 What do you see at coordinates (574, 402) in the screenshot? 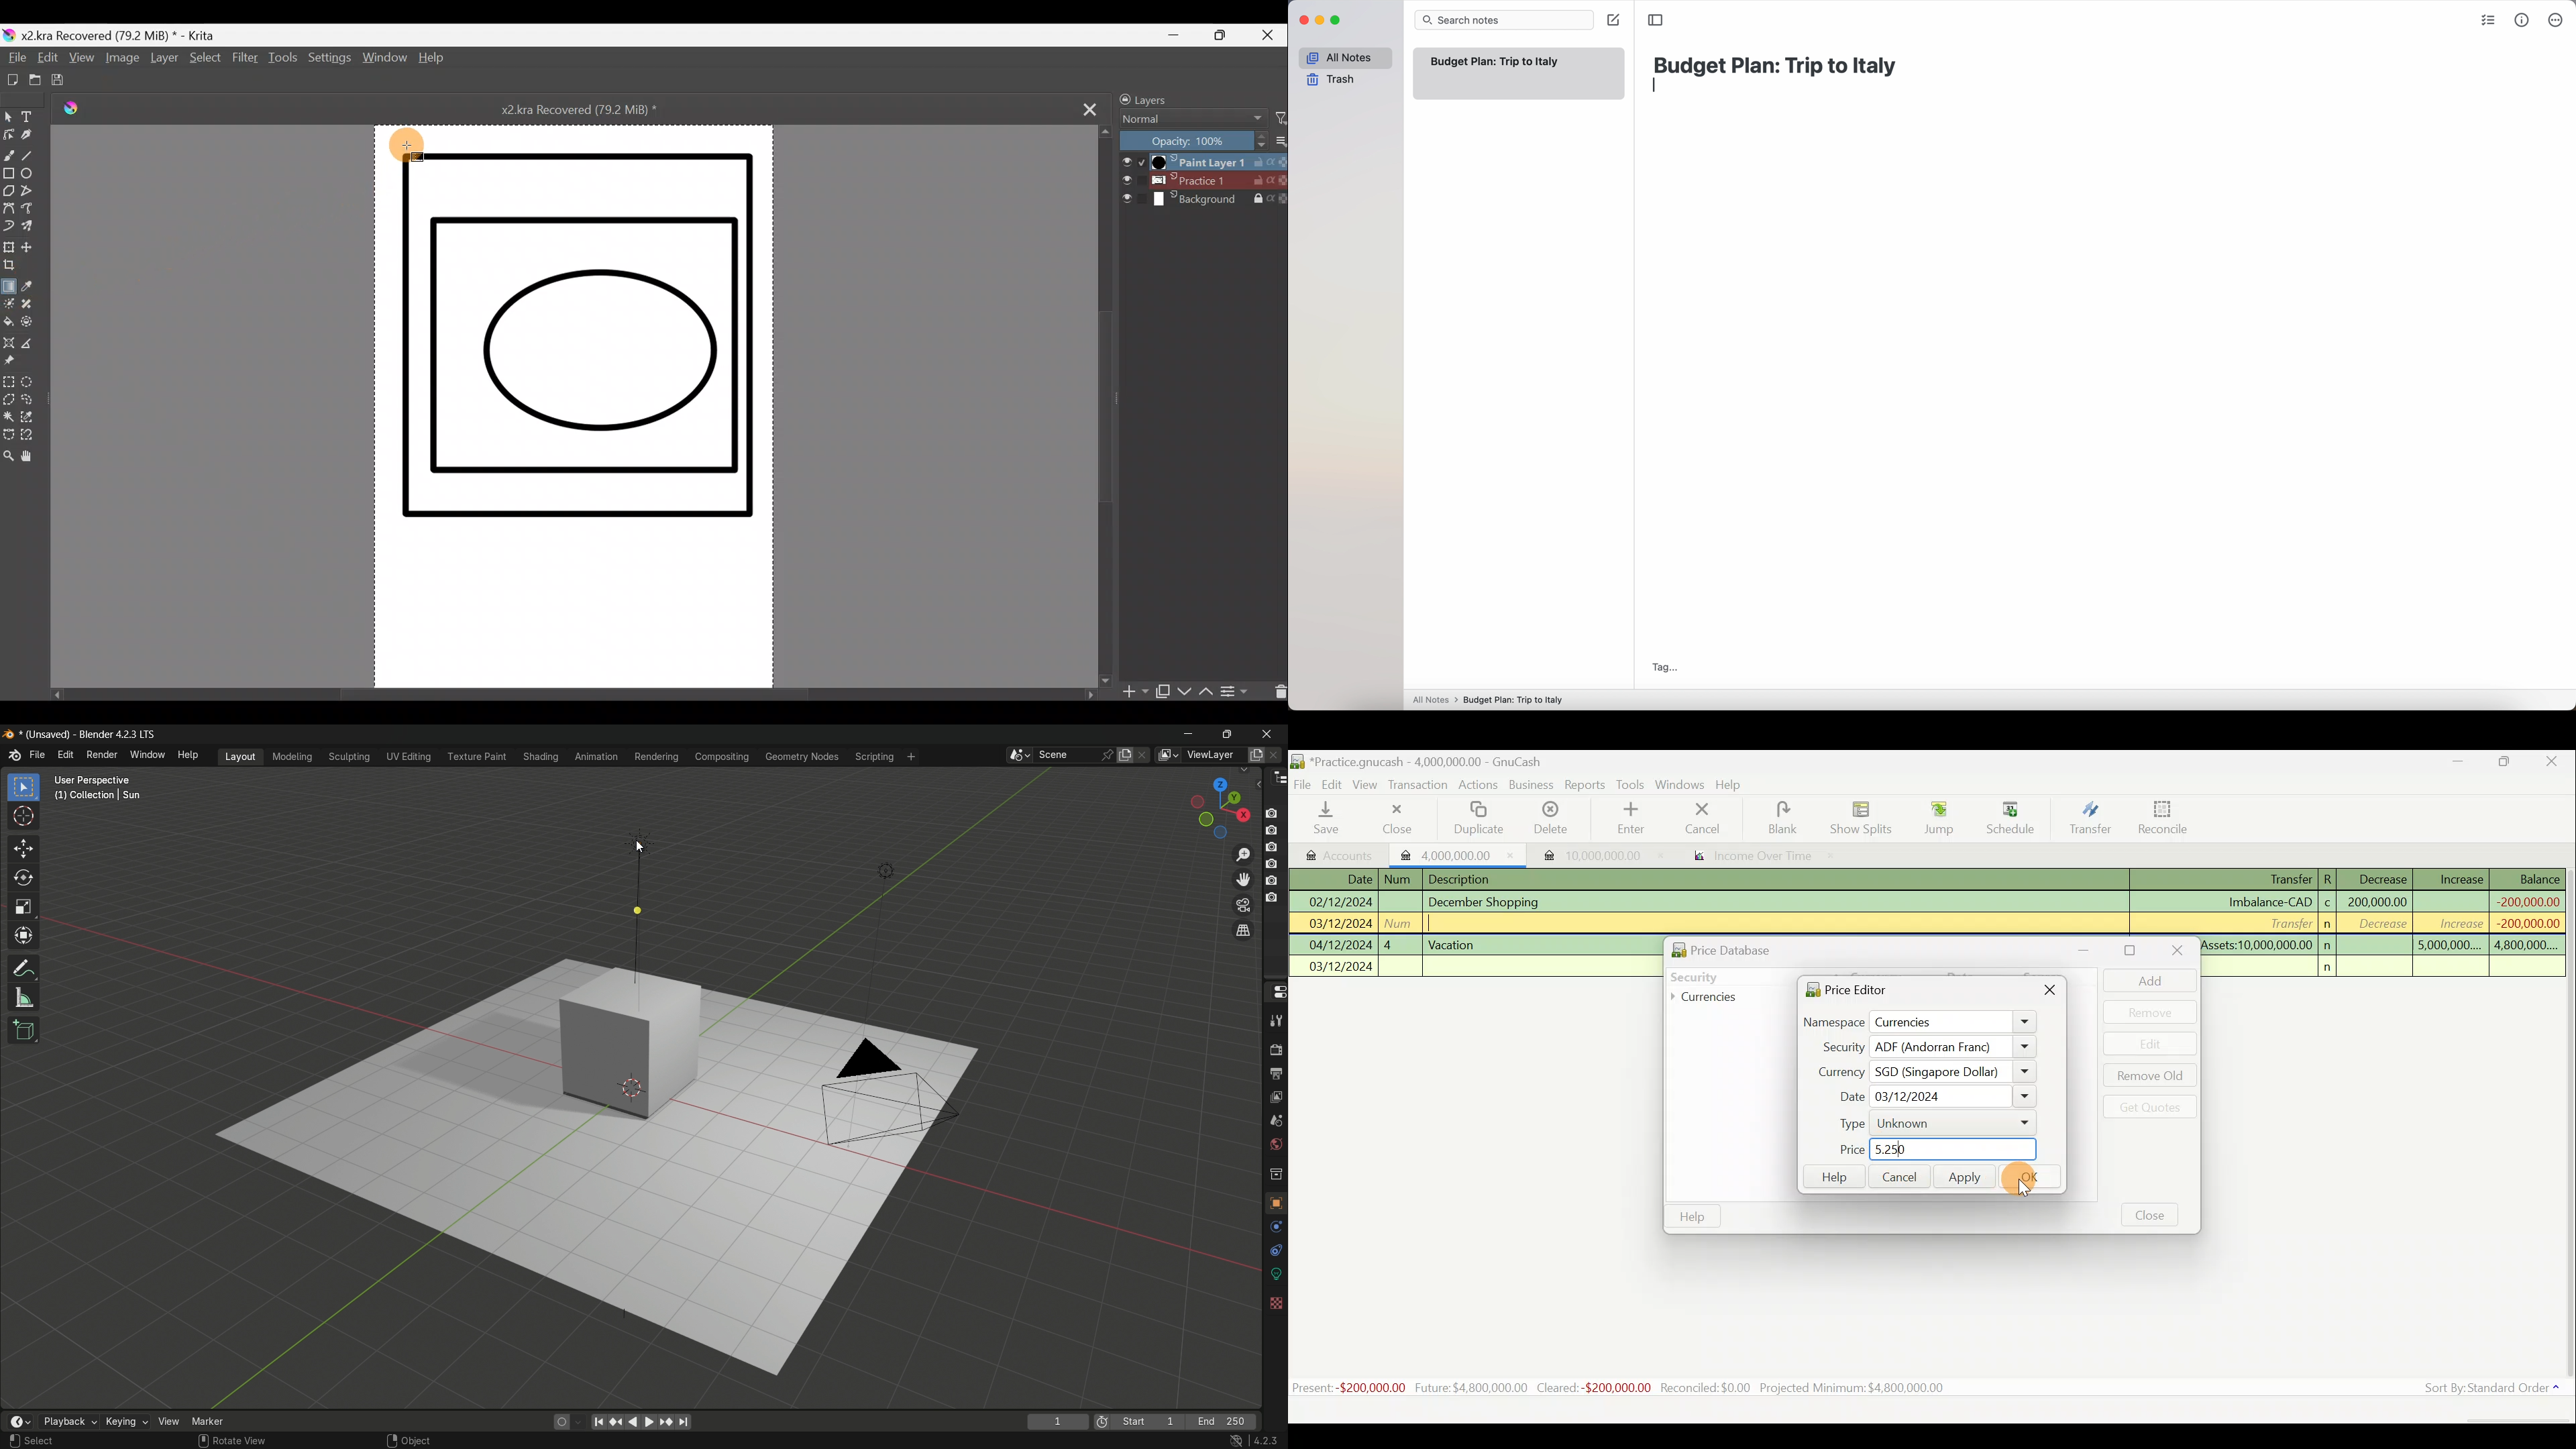
I see `Canvas` at bounding box center [574, 402].